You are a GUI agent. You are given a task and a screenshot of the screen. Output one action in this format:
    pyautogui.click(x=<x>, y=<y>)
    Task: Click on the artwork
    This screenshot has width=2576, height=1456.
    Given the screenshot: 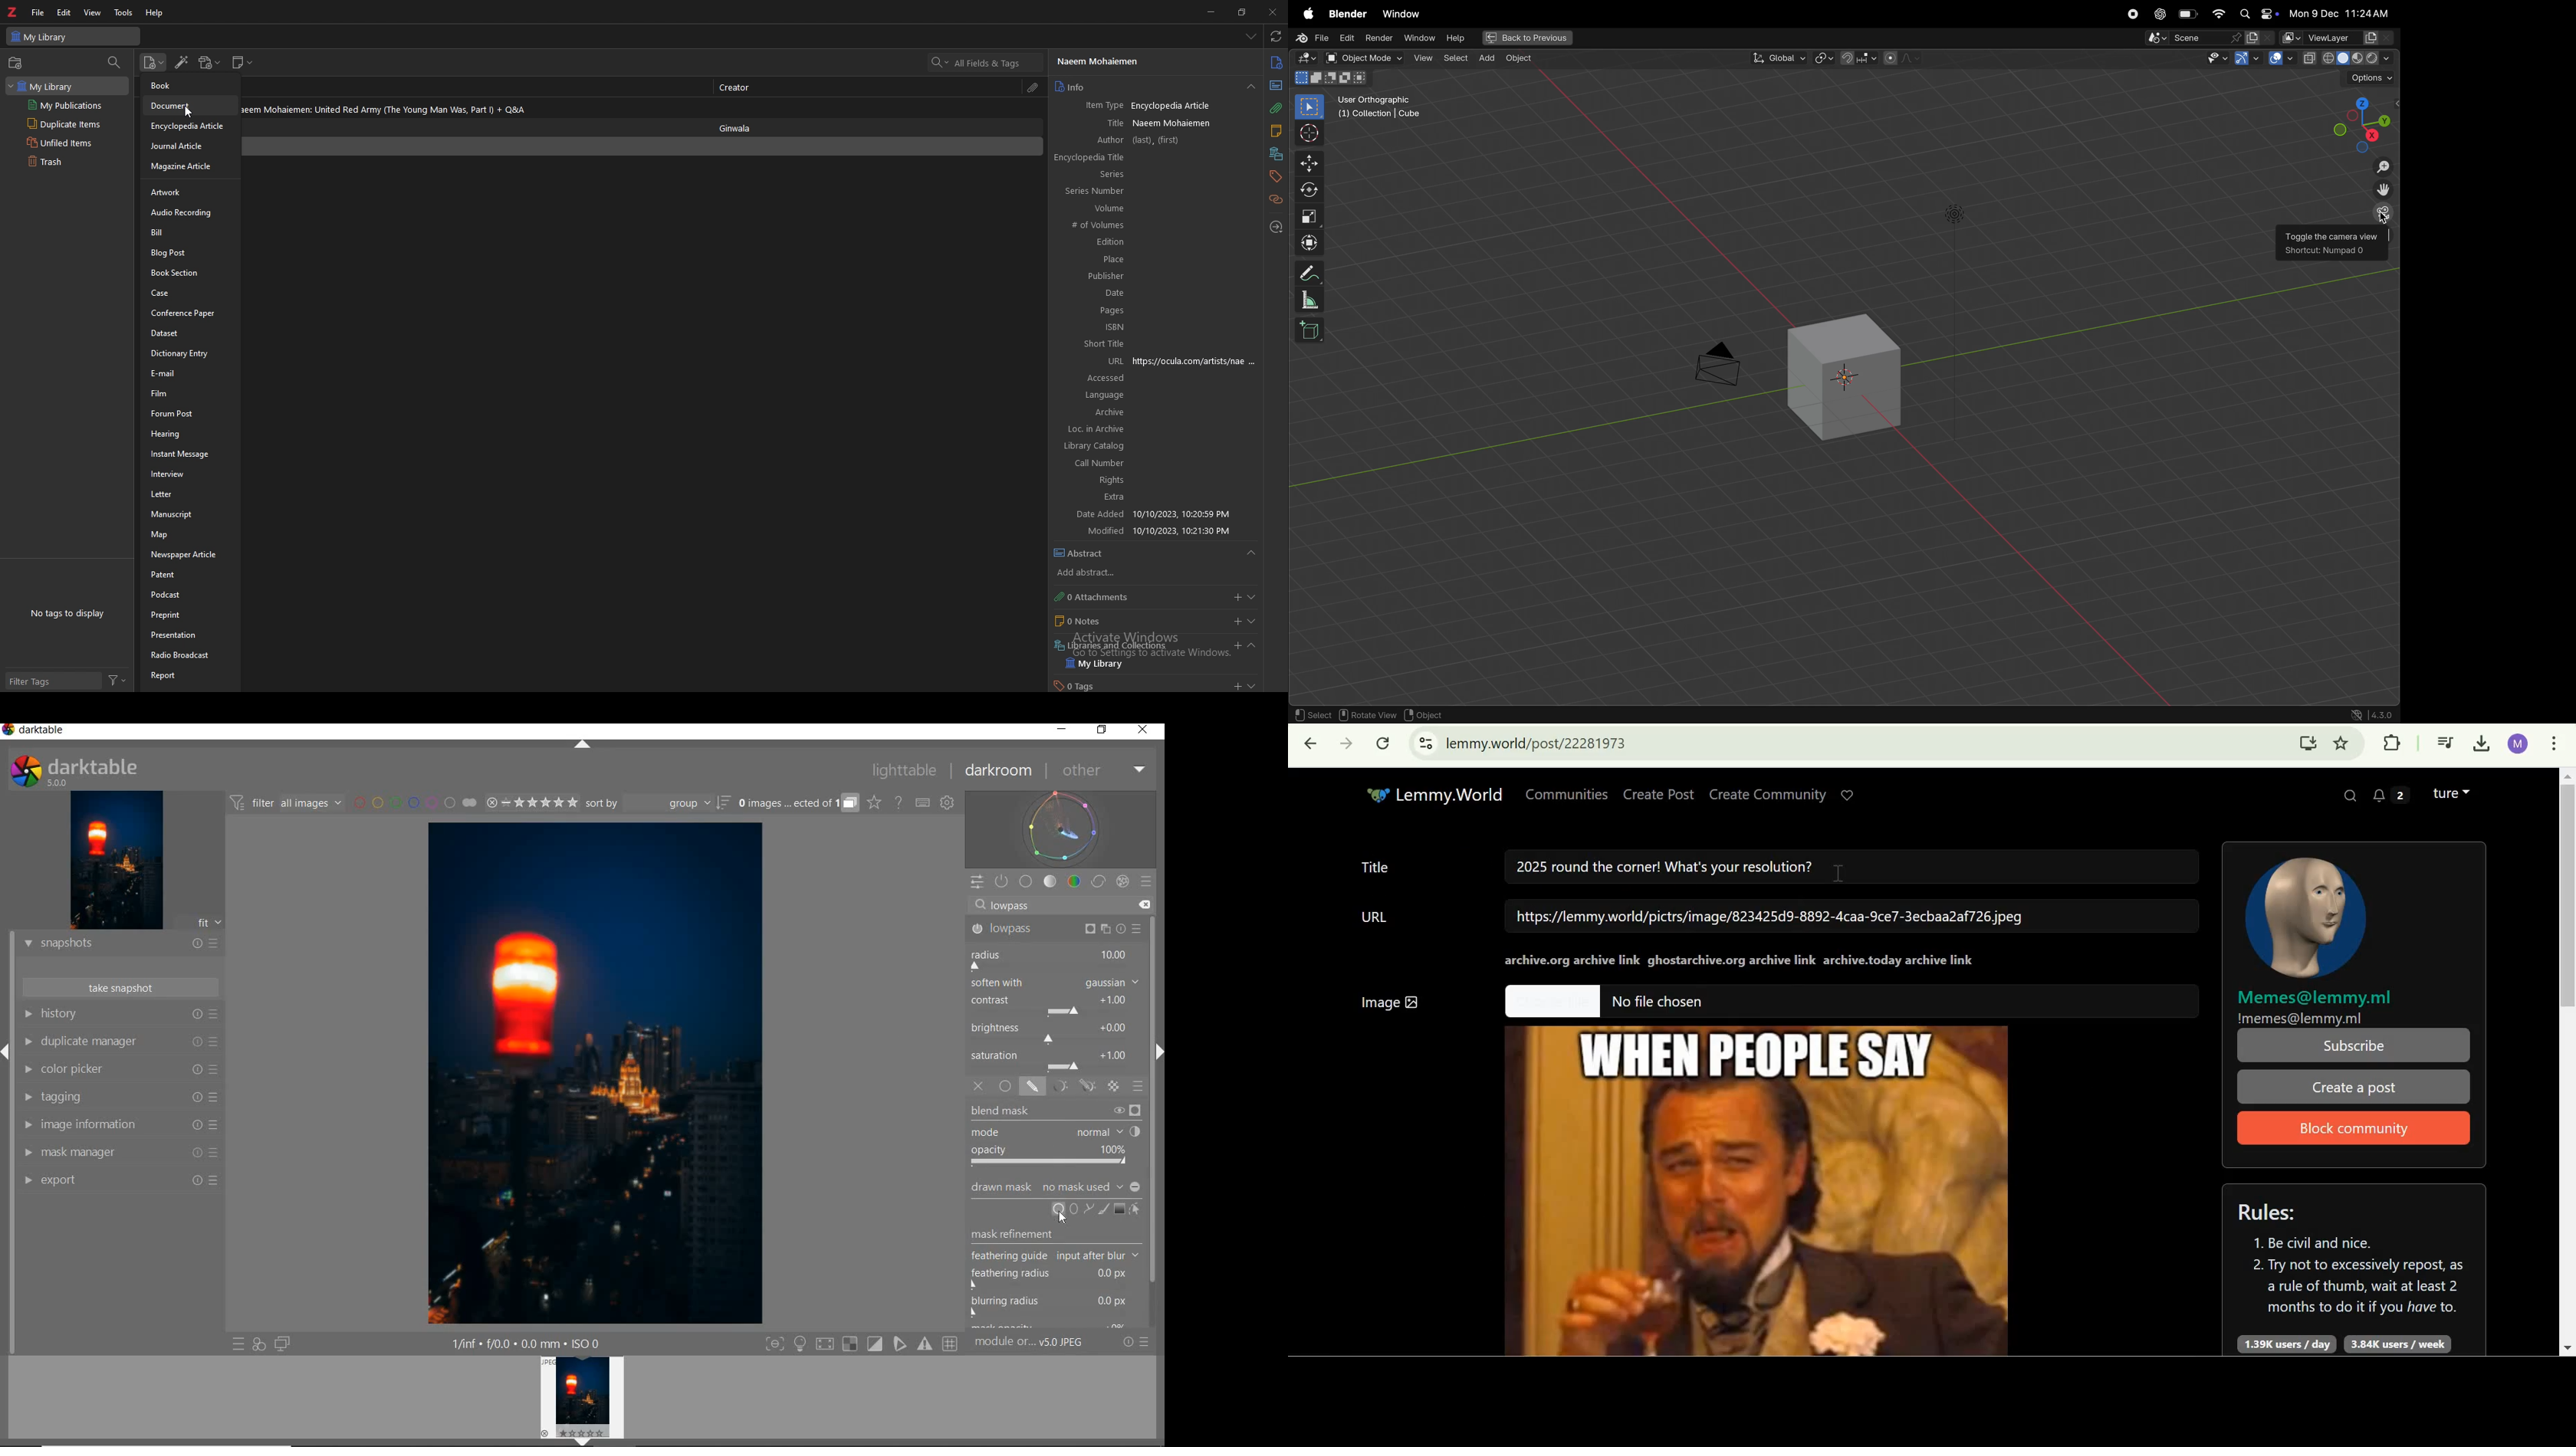 What is the action you would take?
    pyautogui.click(x=190, y=191)
    